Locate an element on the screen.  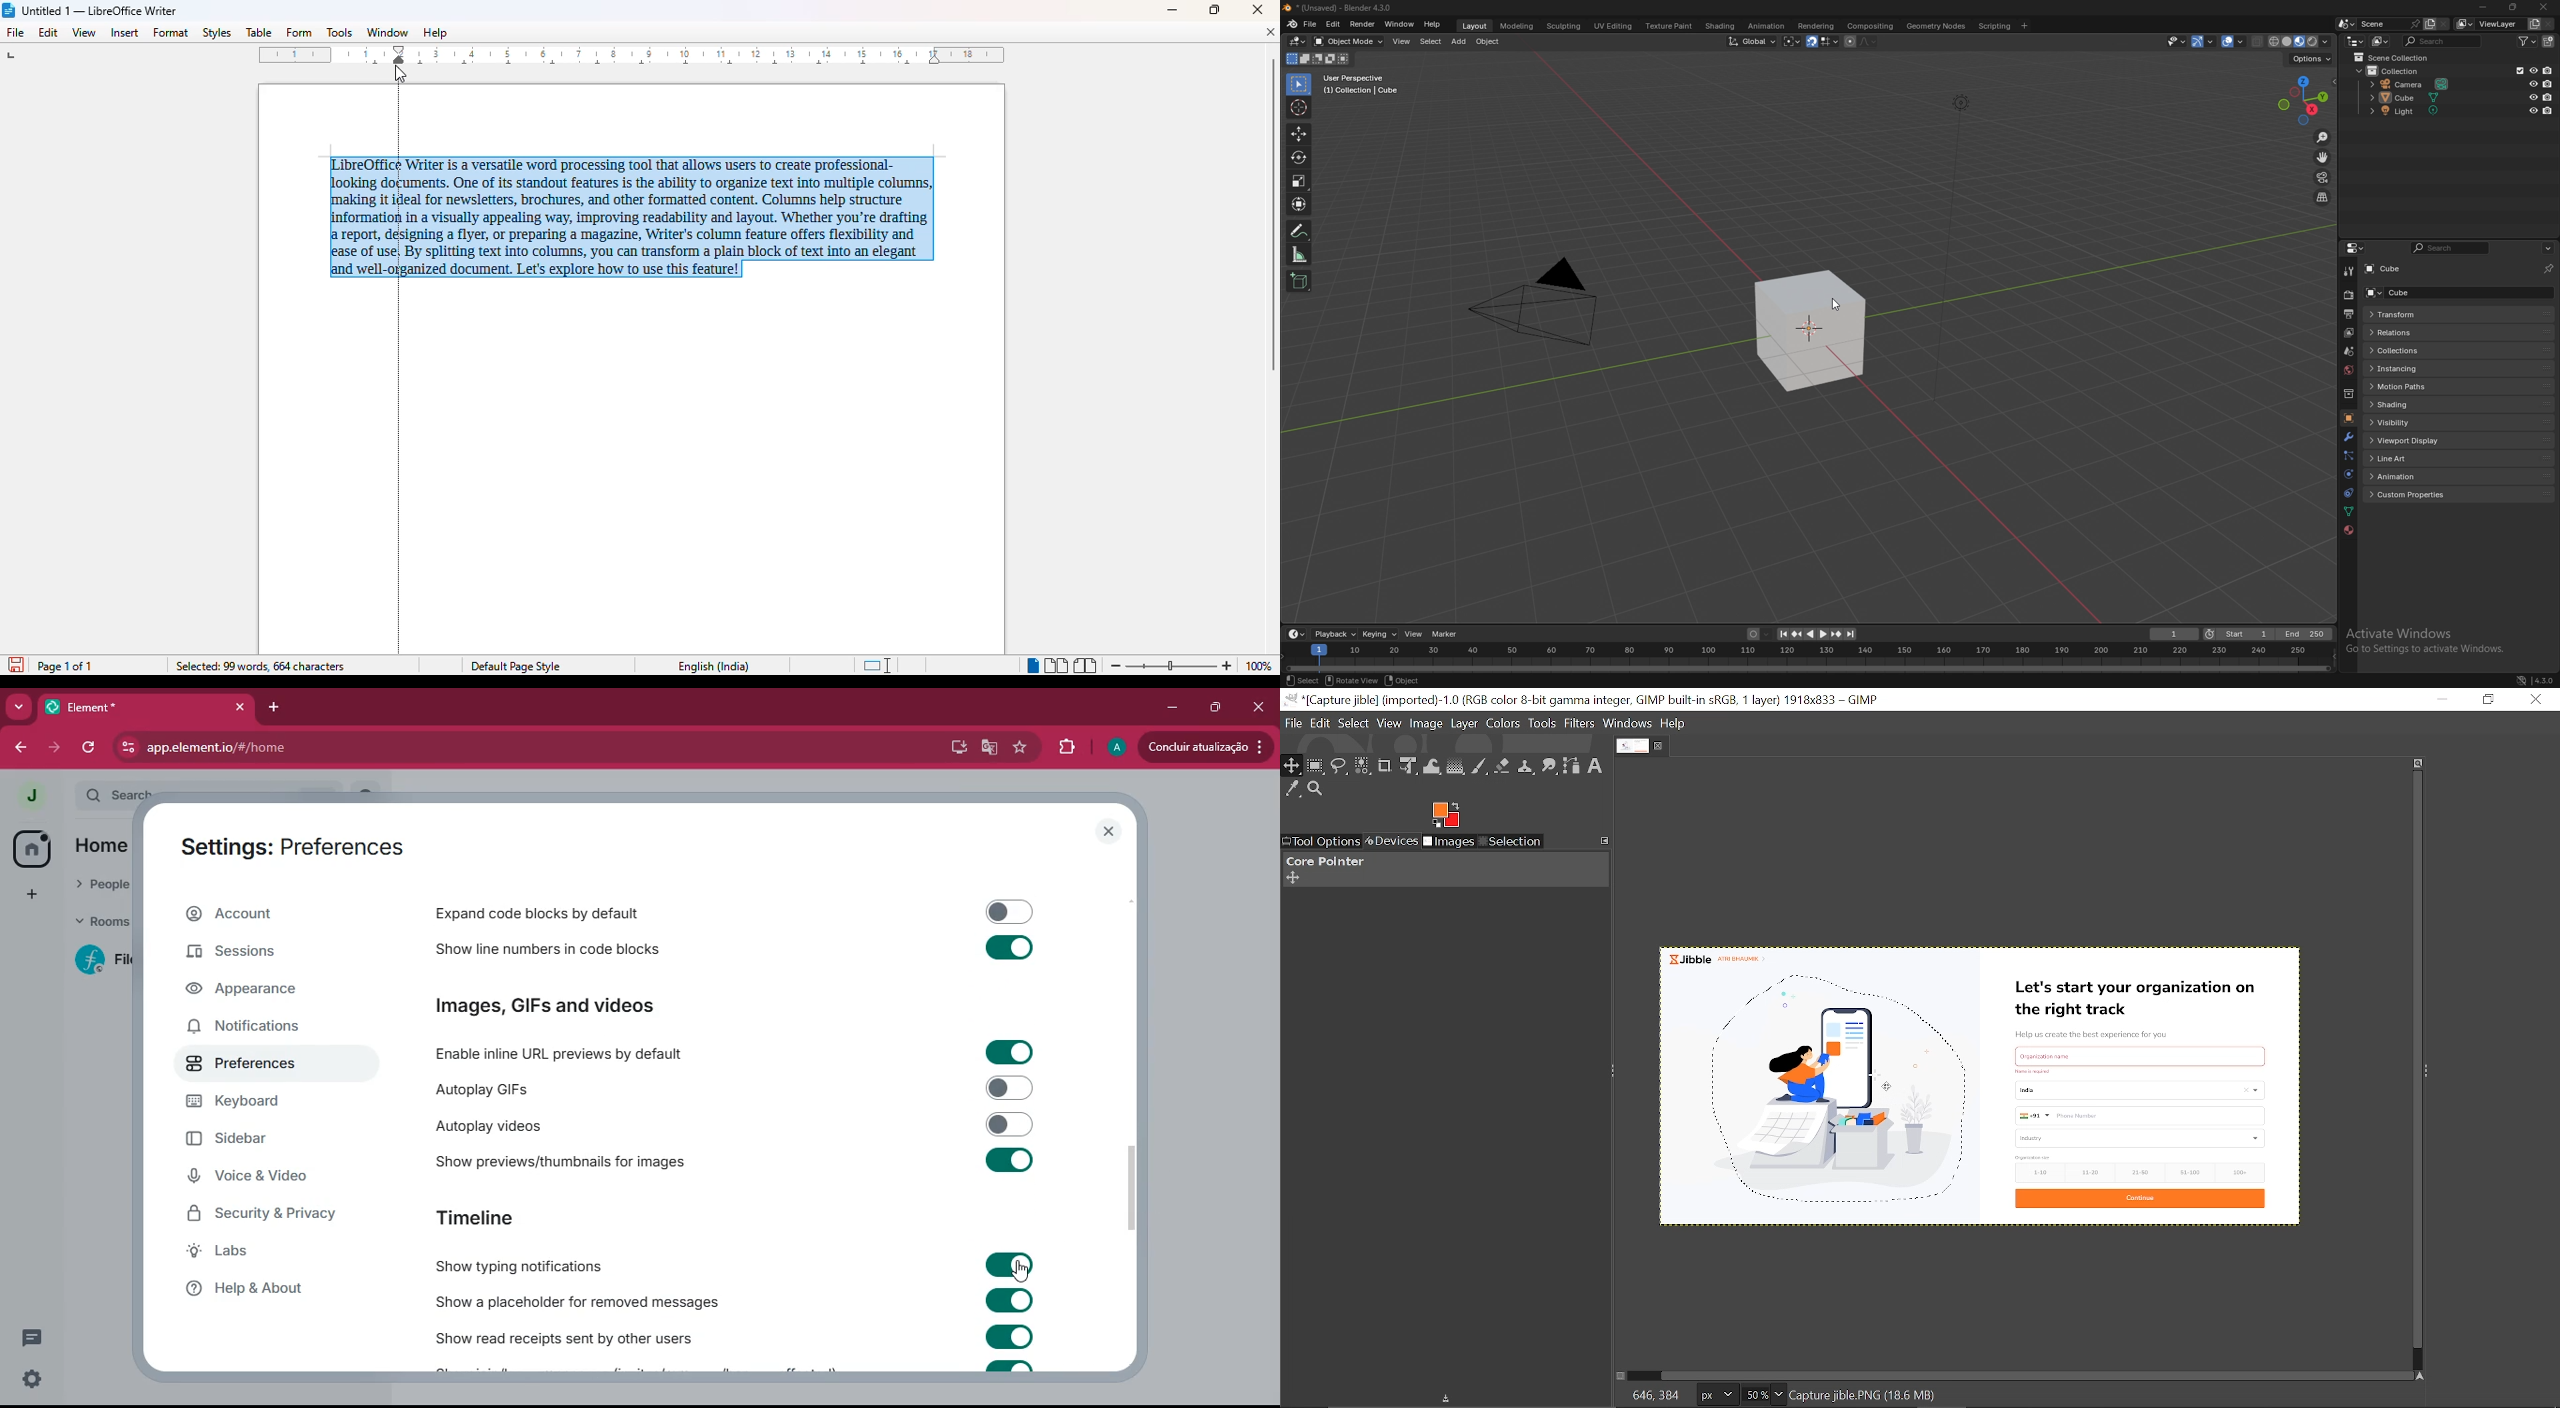
toggle on/off is located at coordinates (1009, 1301).